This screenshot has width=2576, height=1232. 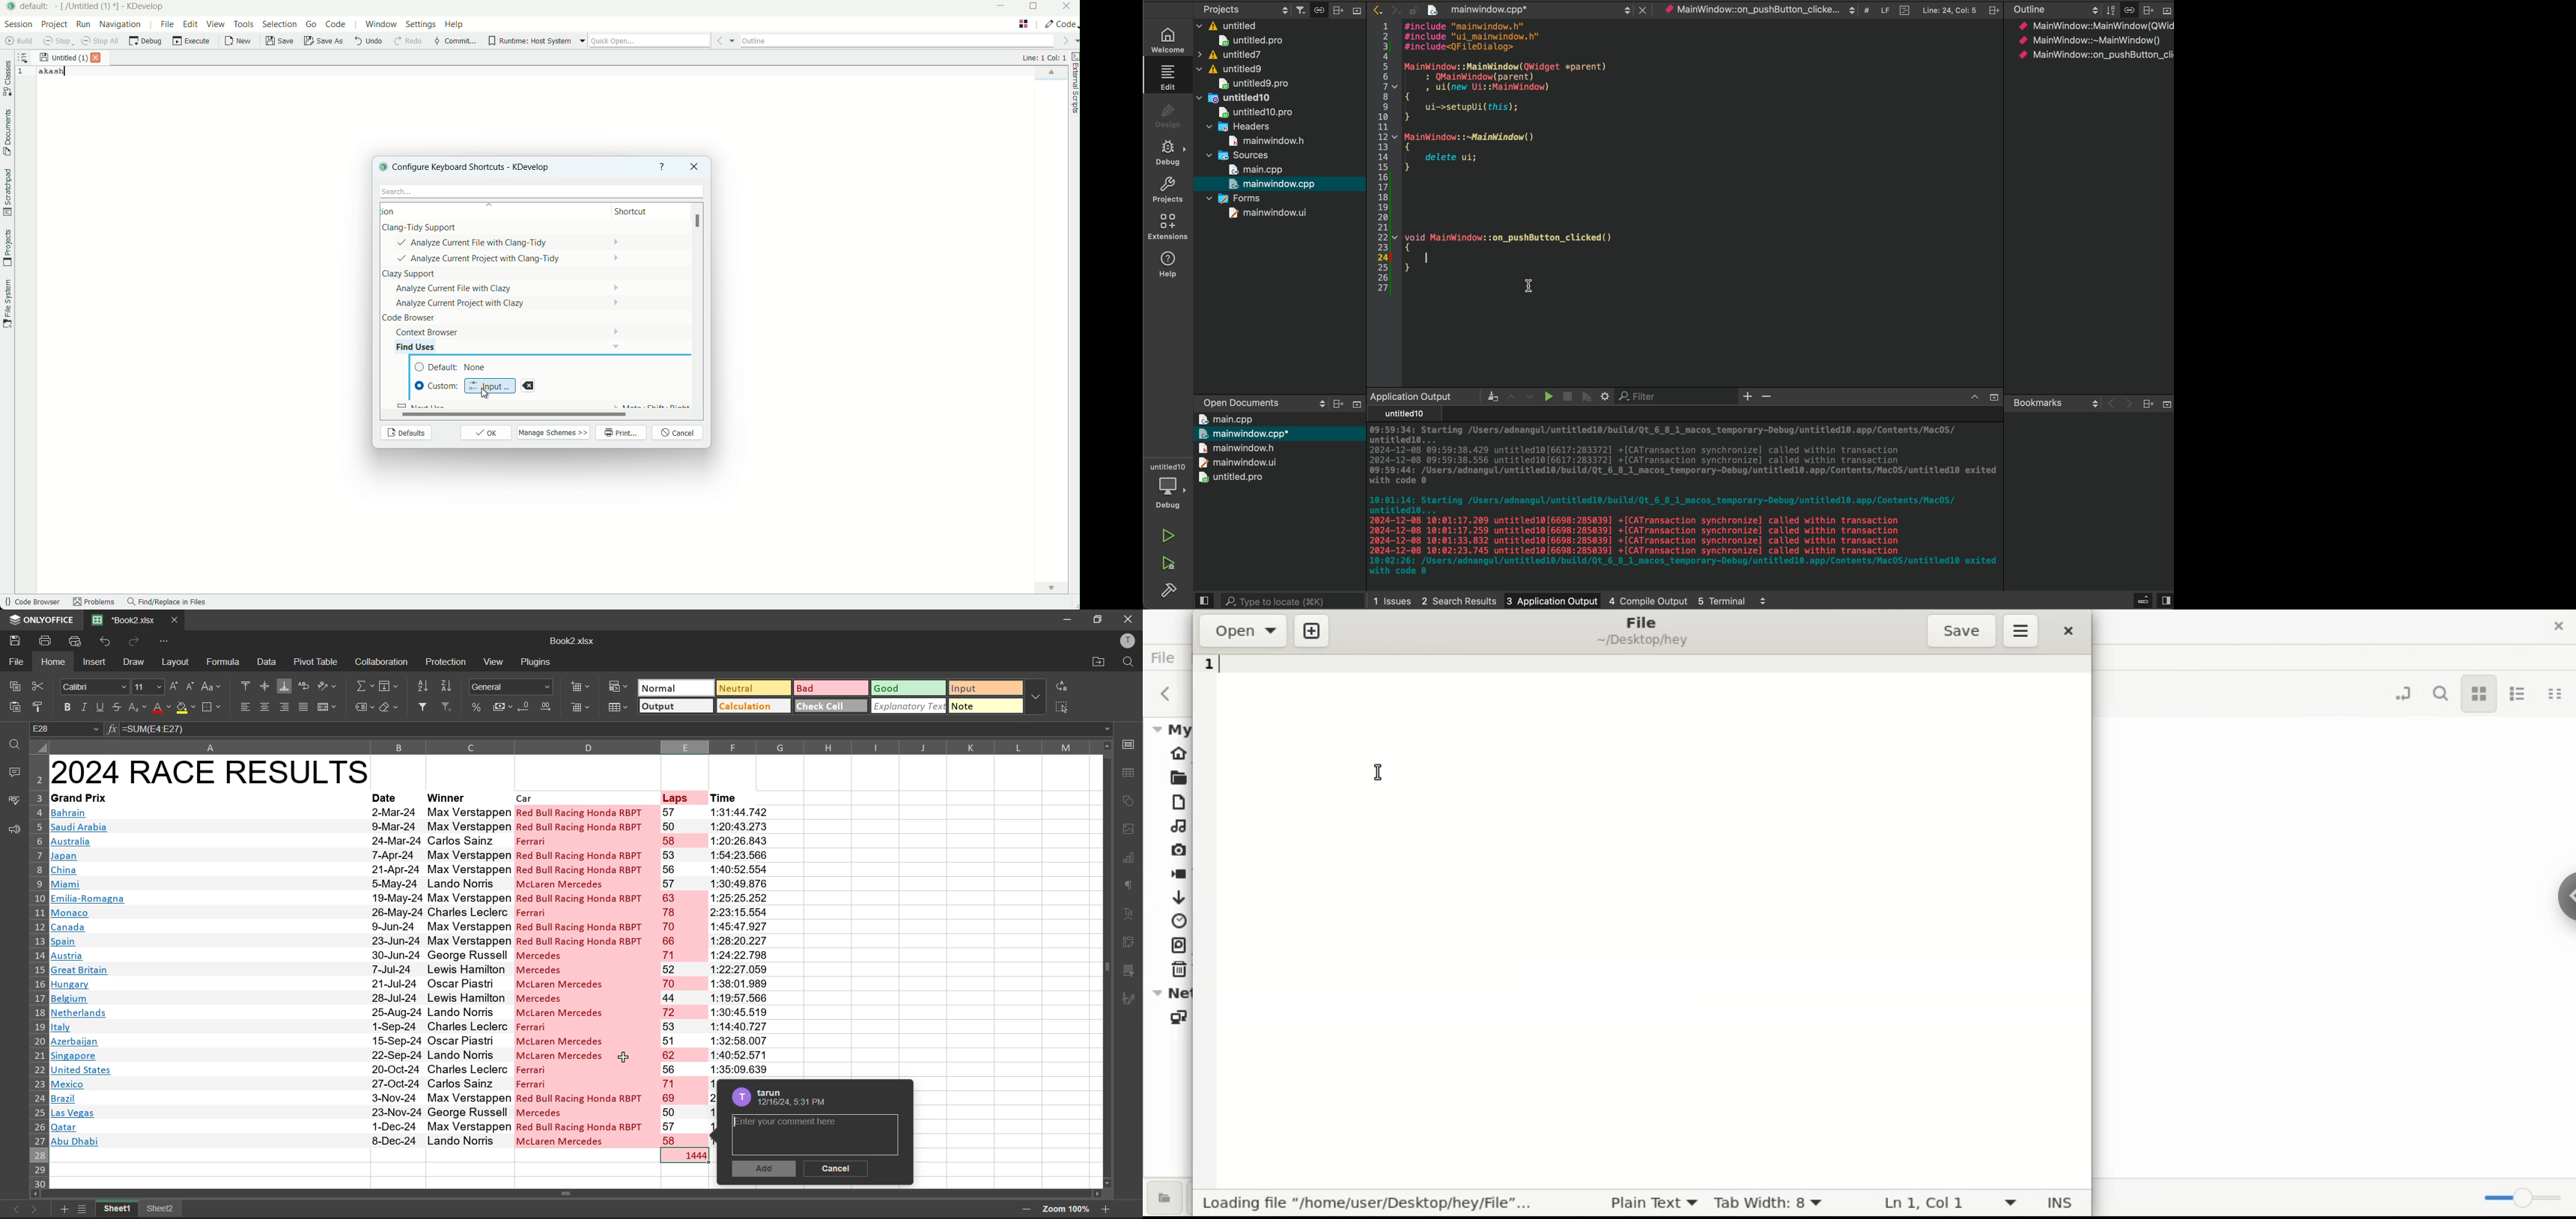 I want to click on row number, so click(x=1379, y=159).